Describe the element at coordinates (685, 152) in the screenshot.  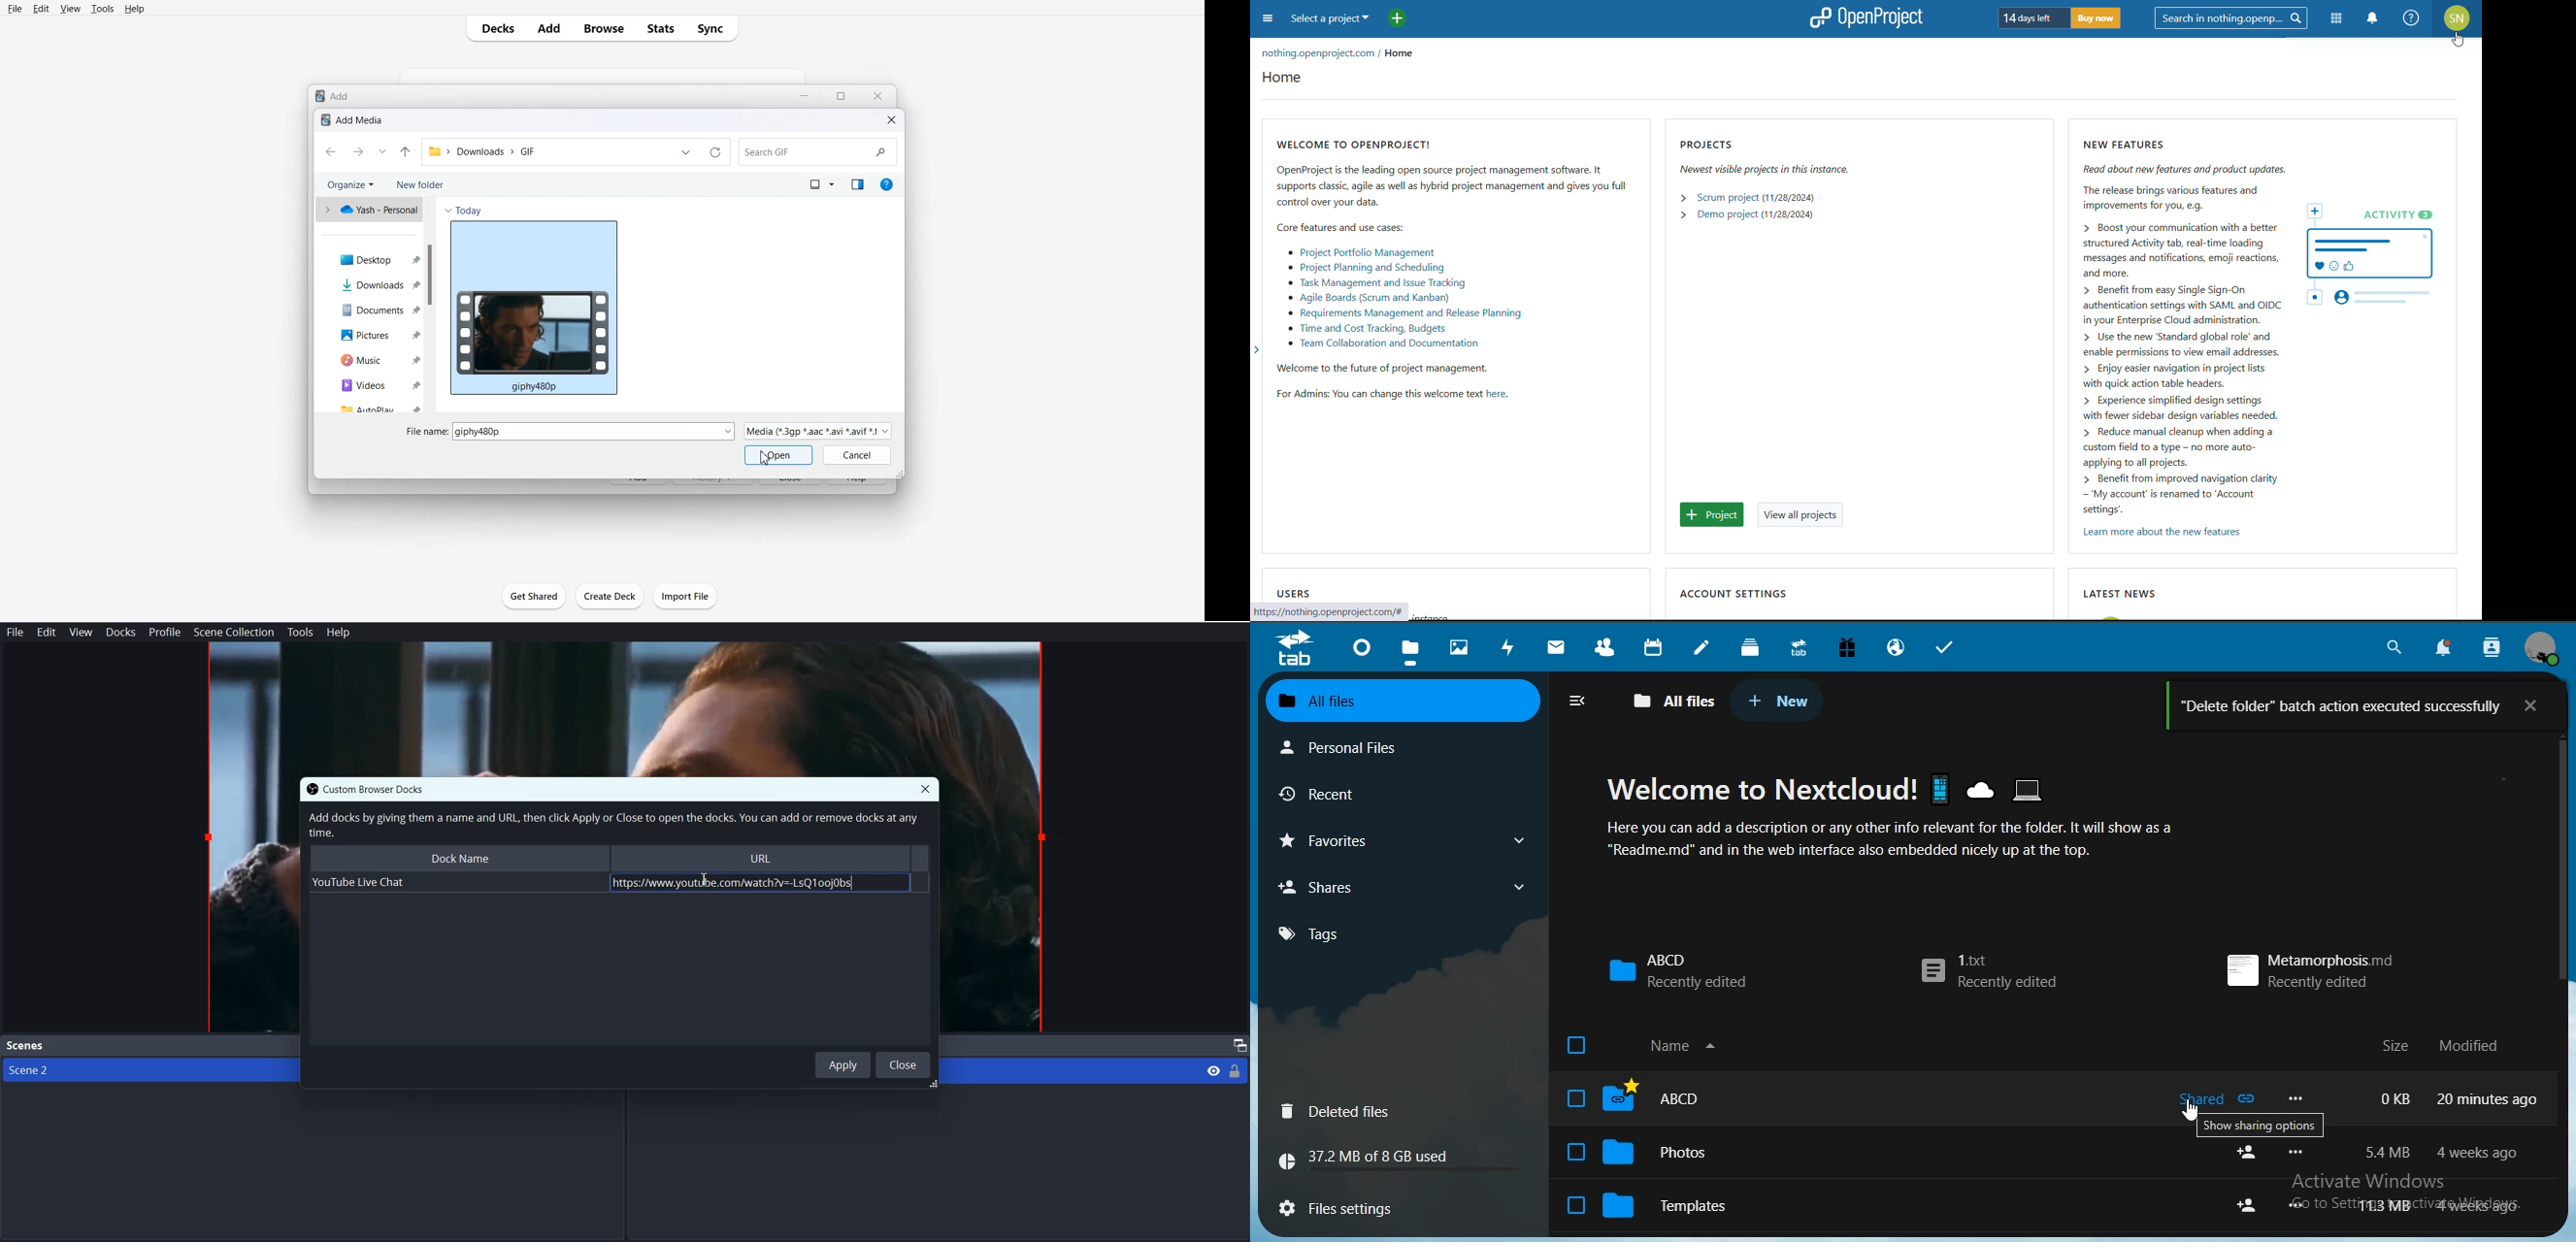
I see `Previous file` at that location.